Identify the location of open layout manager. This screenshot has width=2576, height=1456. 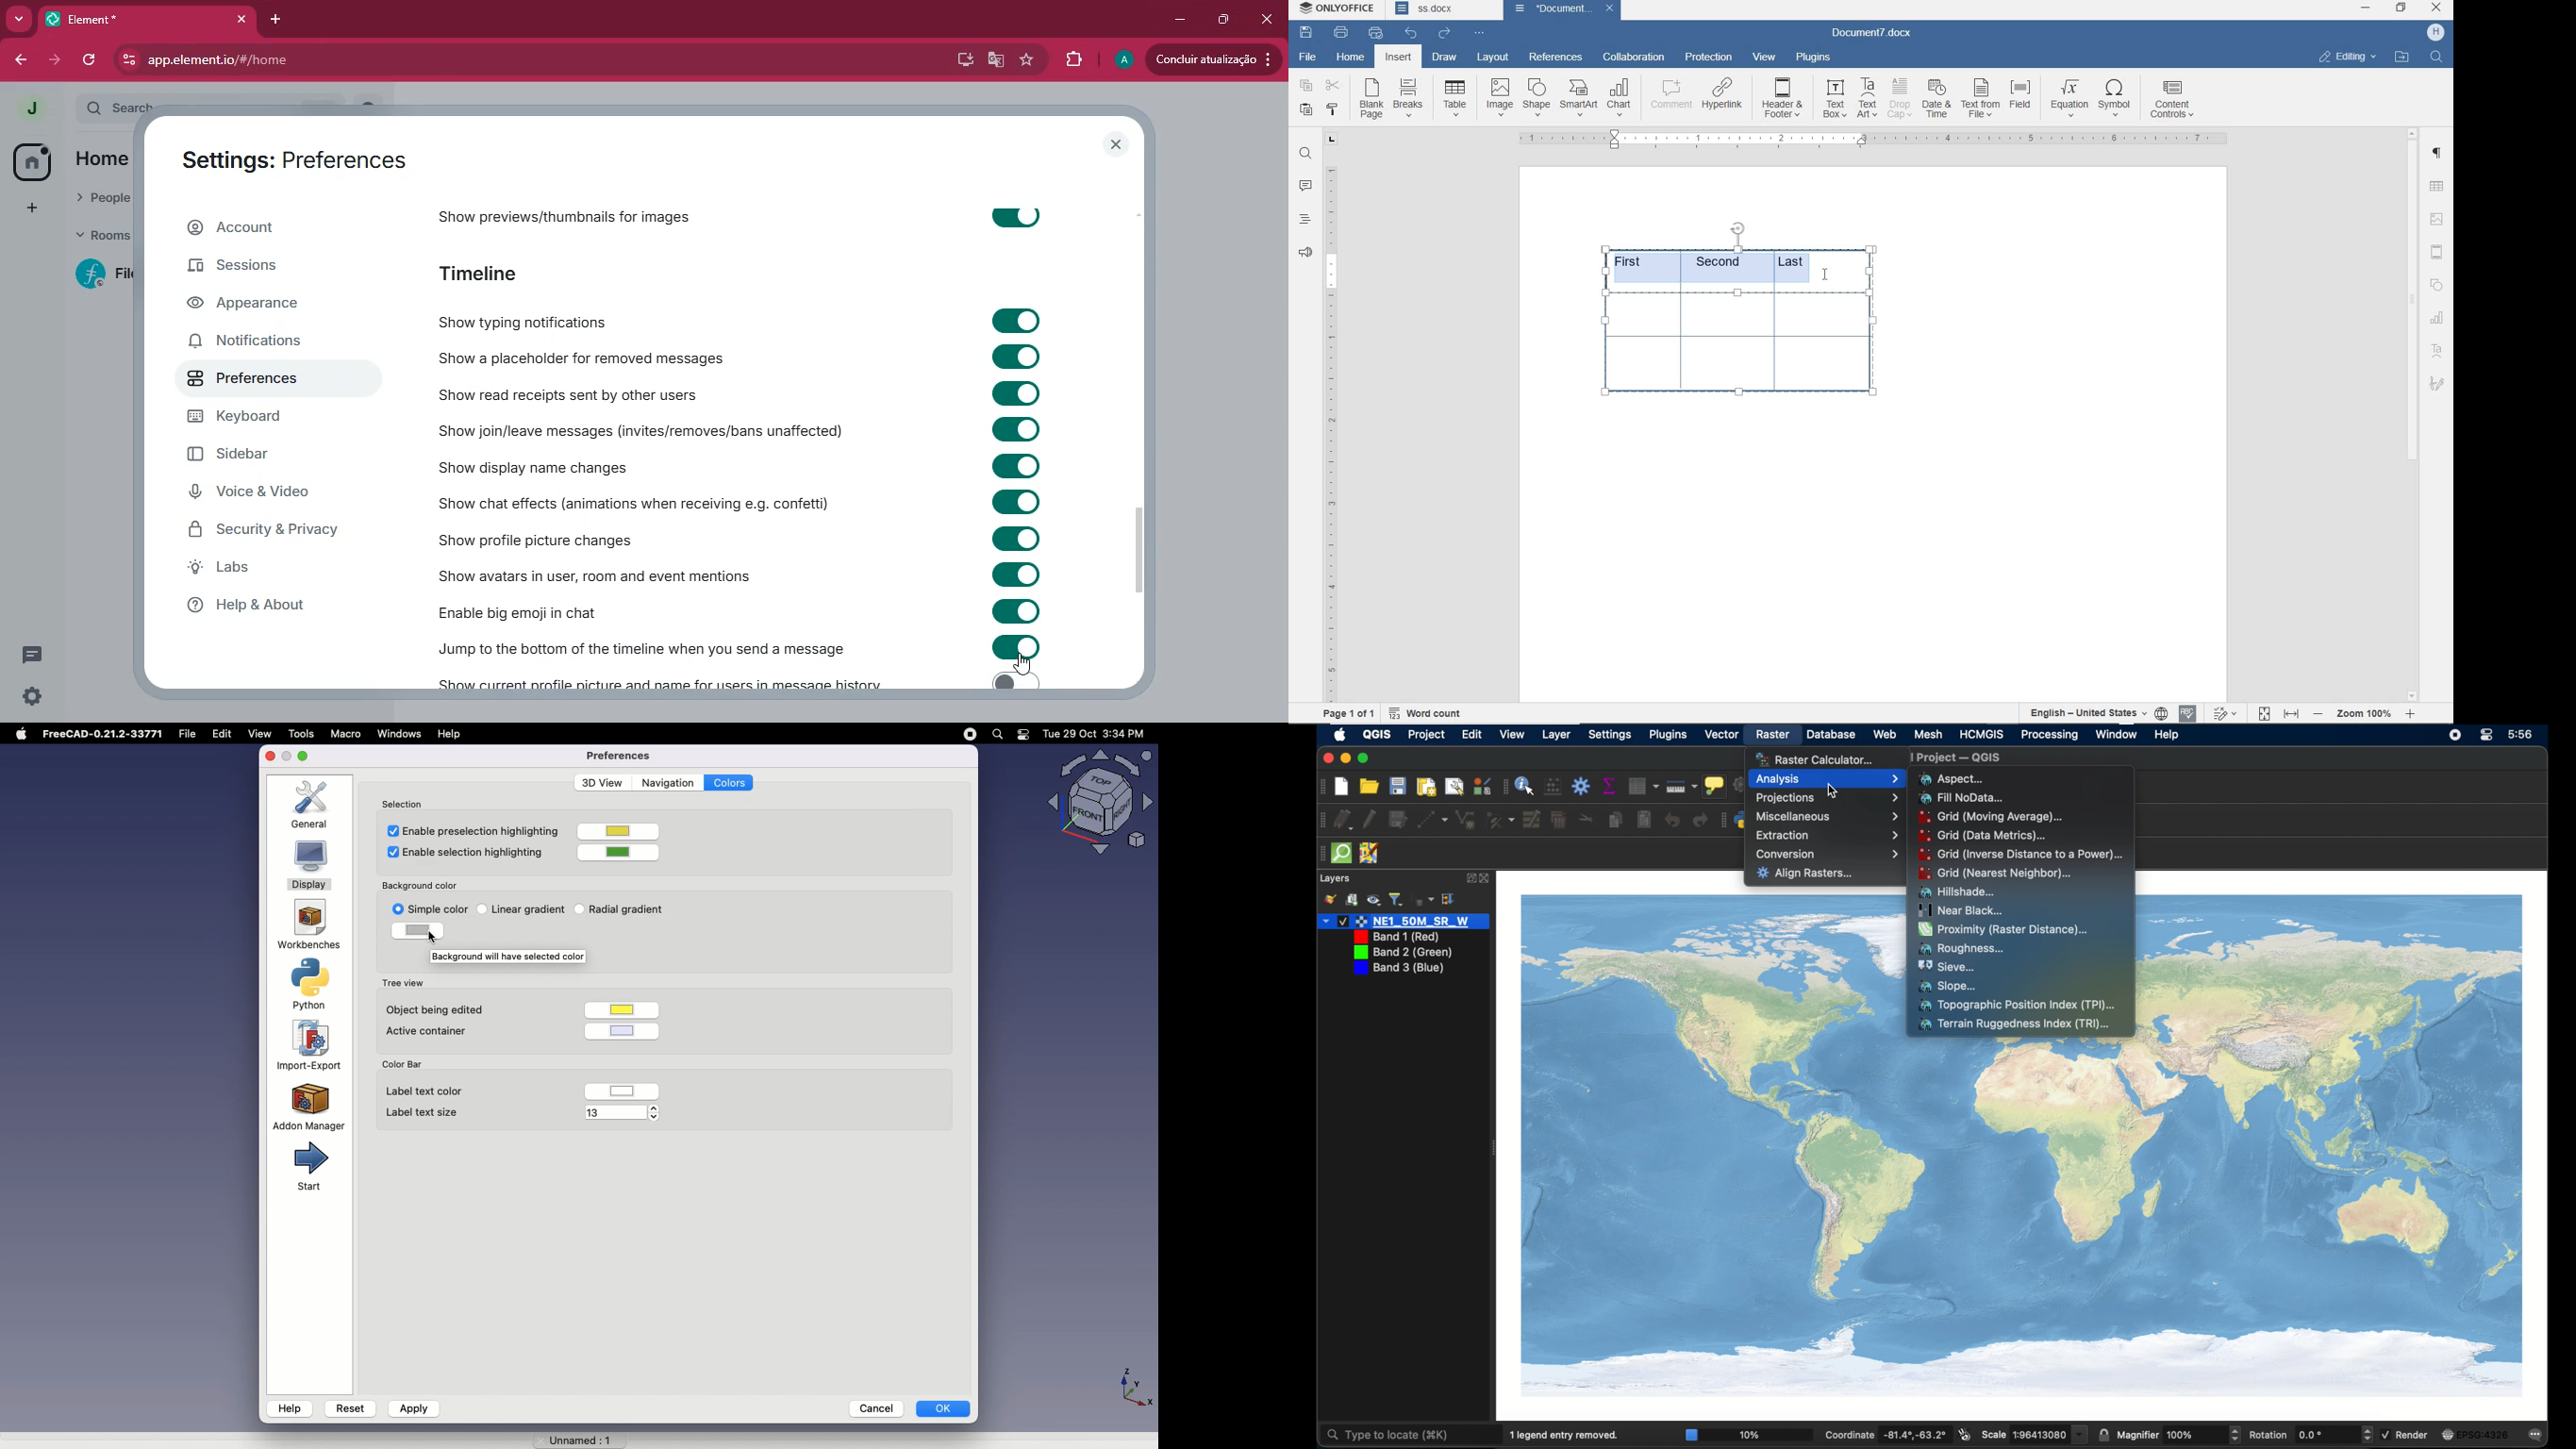
(1455, 786).